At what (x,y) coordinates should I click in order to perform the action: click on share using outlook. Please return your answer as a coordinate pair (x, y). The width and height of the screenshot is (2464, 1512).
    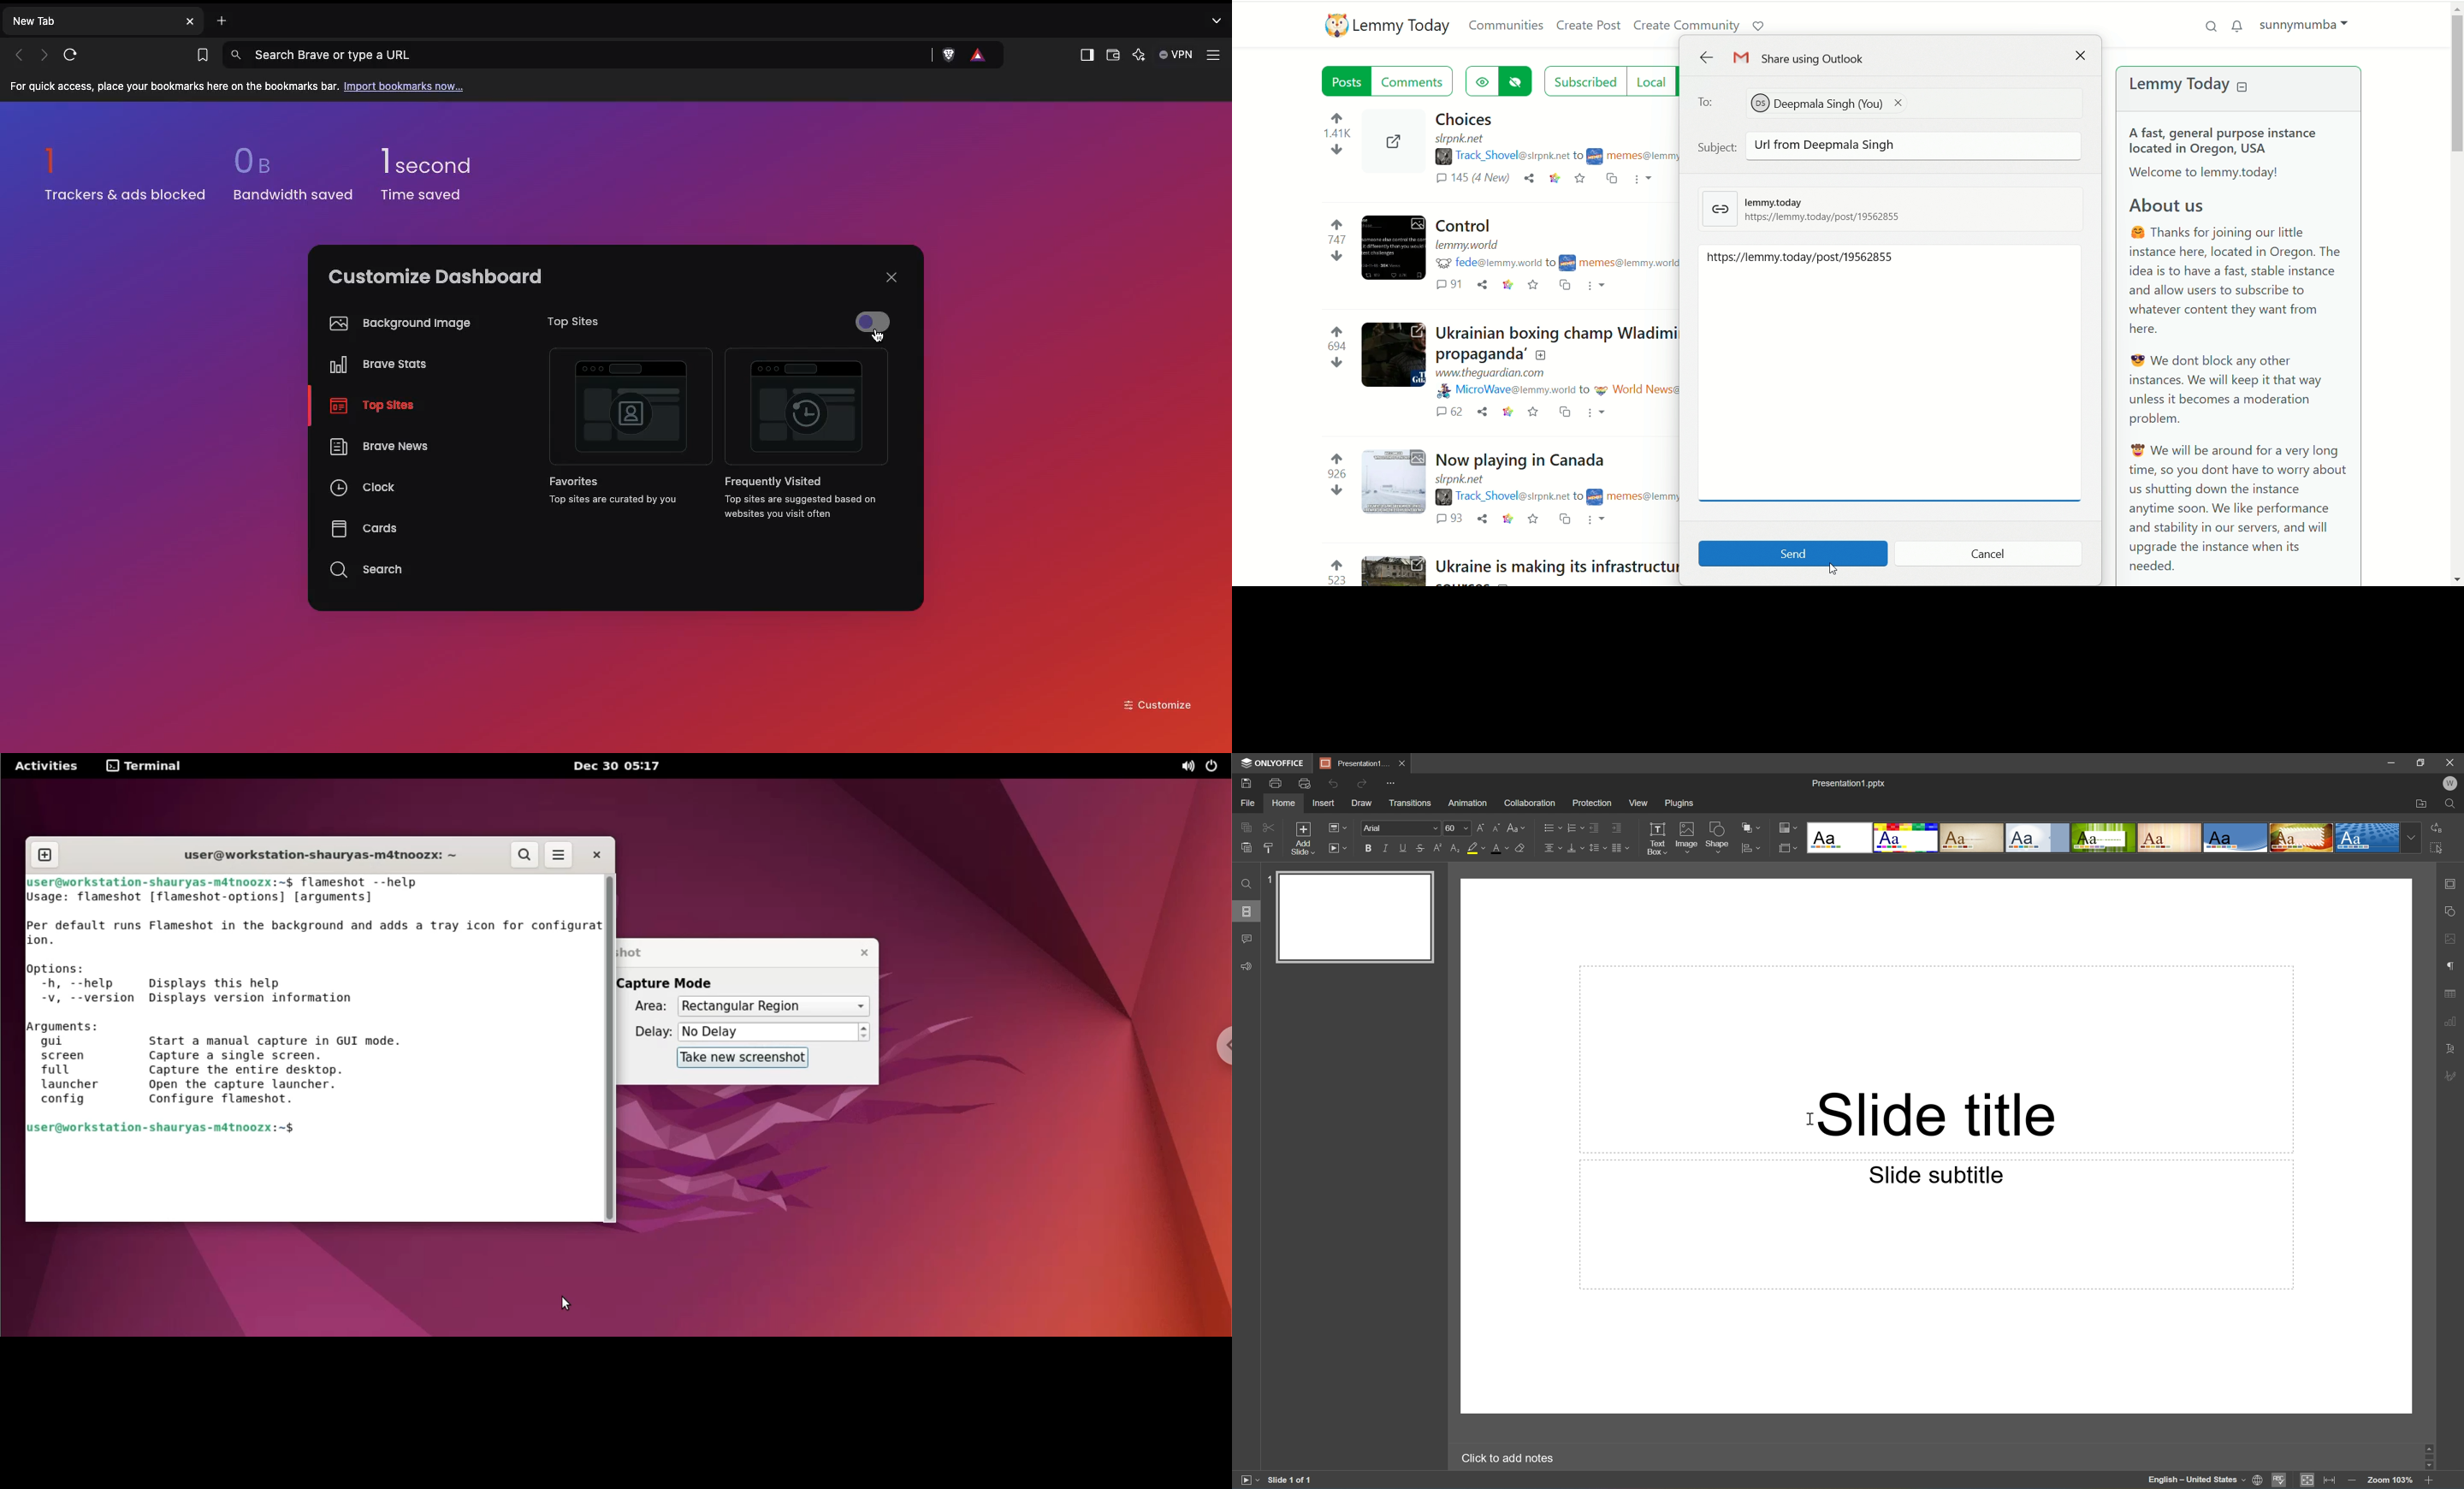
    Looking at the image, I should click on (1800, 59).